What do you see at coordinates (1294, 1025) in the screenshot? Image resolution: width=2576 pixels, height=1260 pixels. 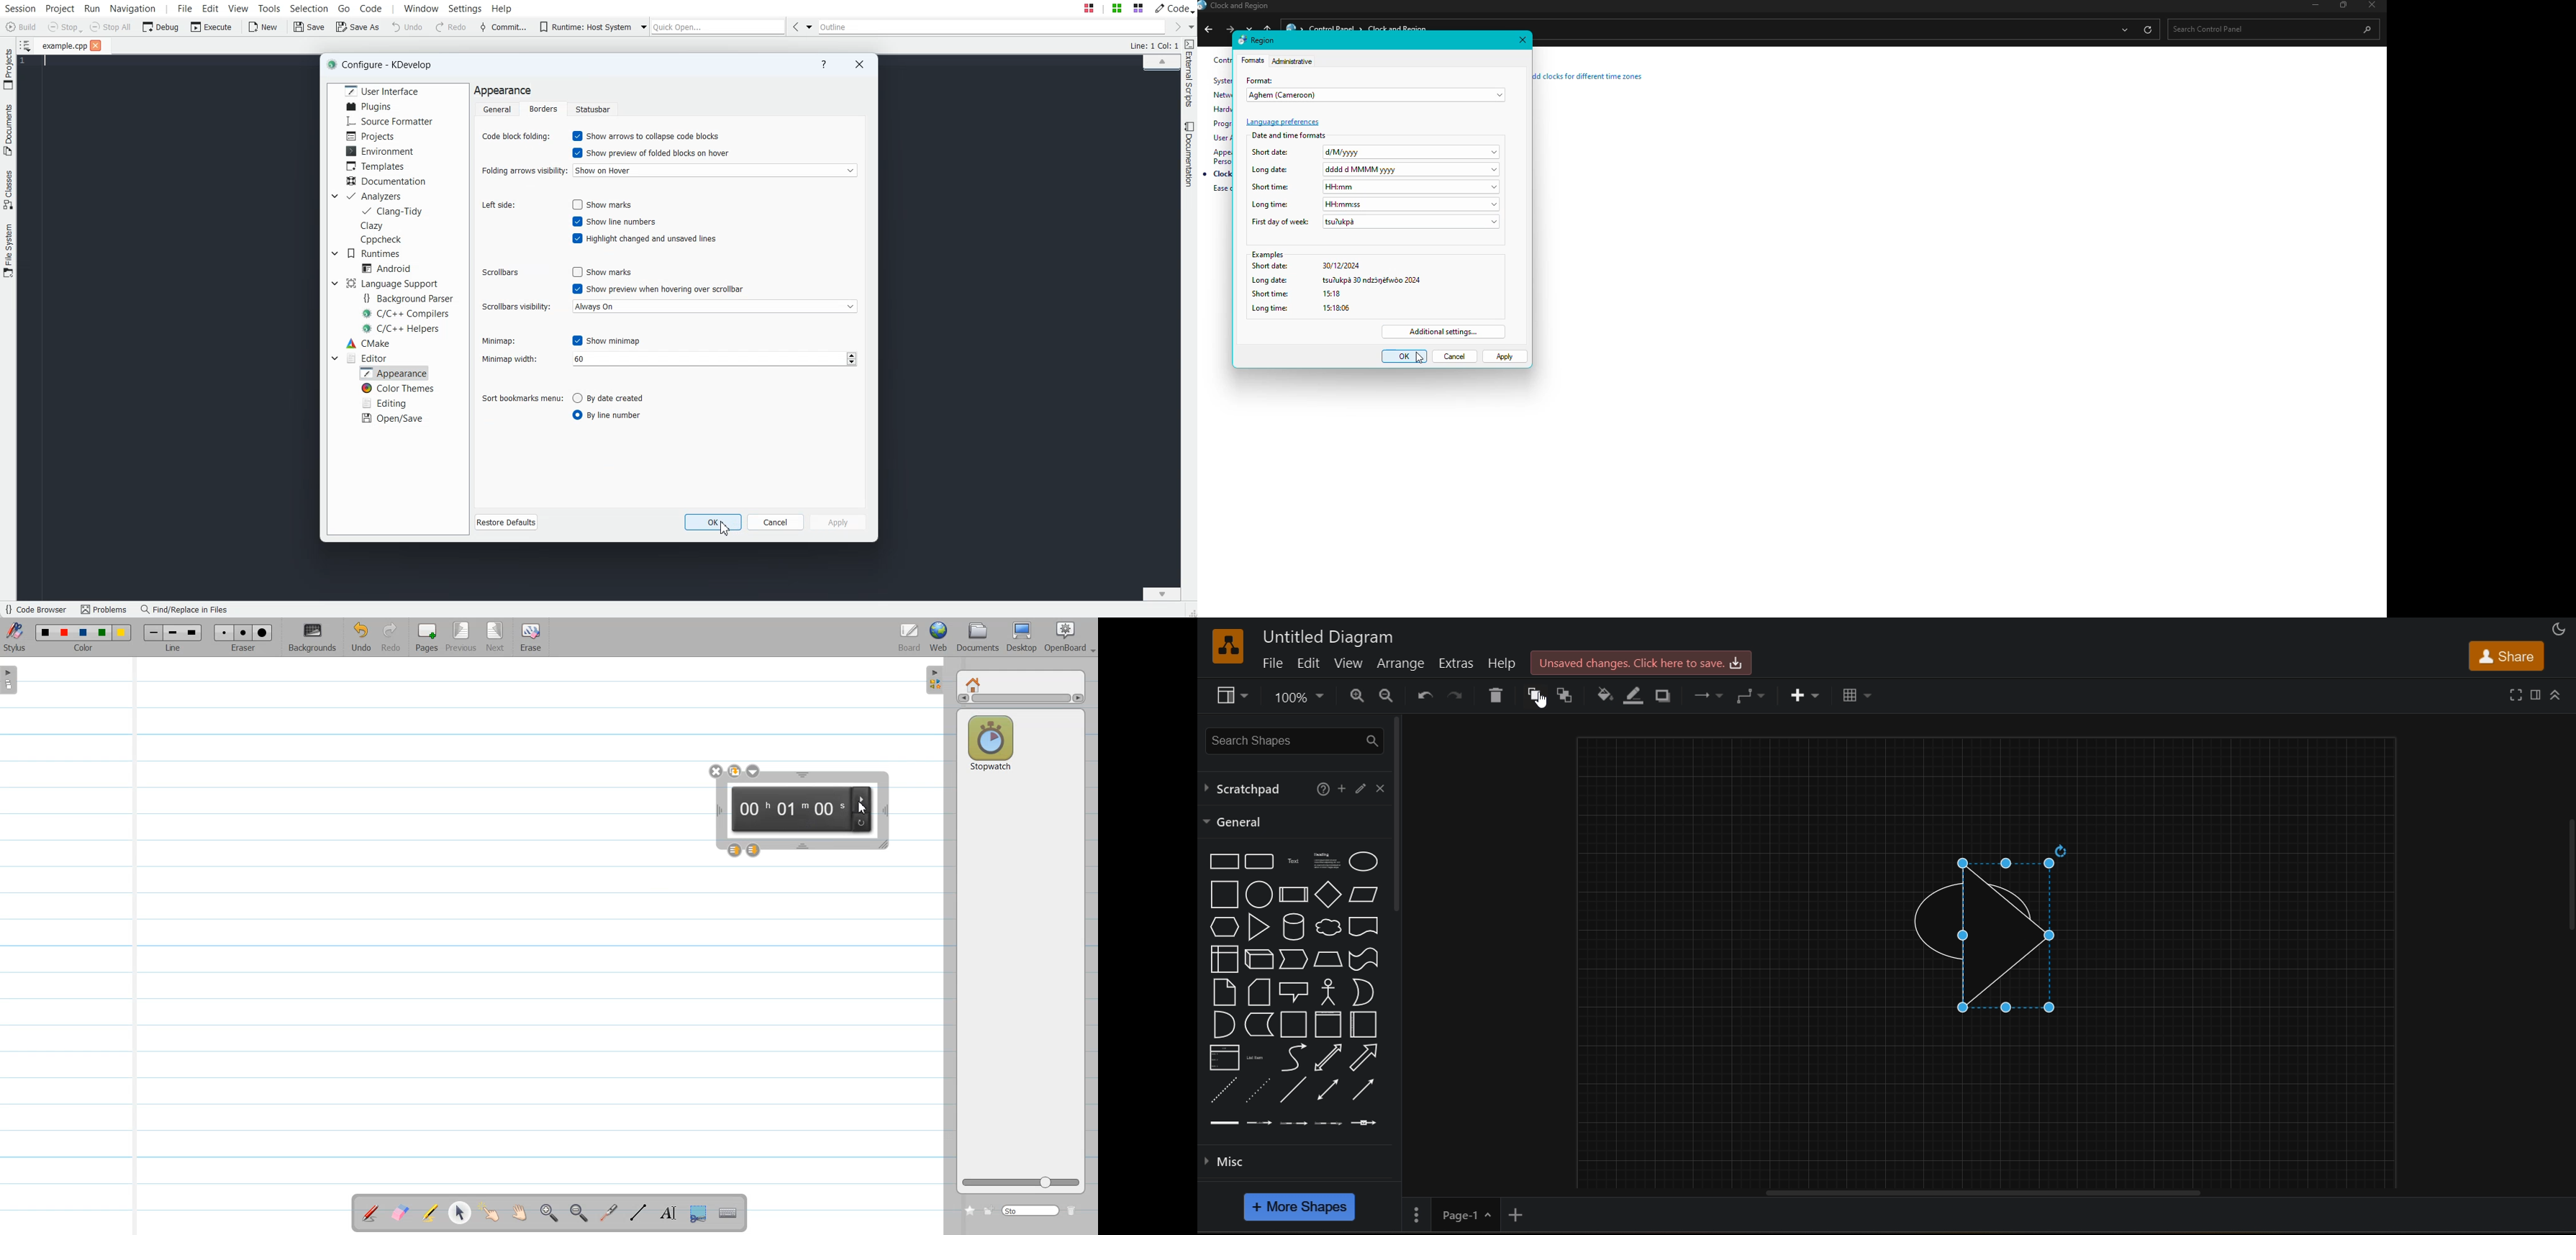 I see `container` at bounding box center [1294, 1025].